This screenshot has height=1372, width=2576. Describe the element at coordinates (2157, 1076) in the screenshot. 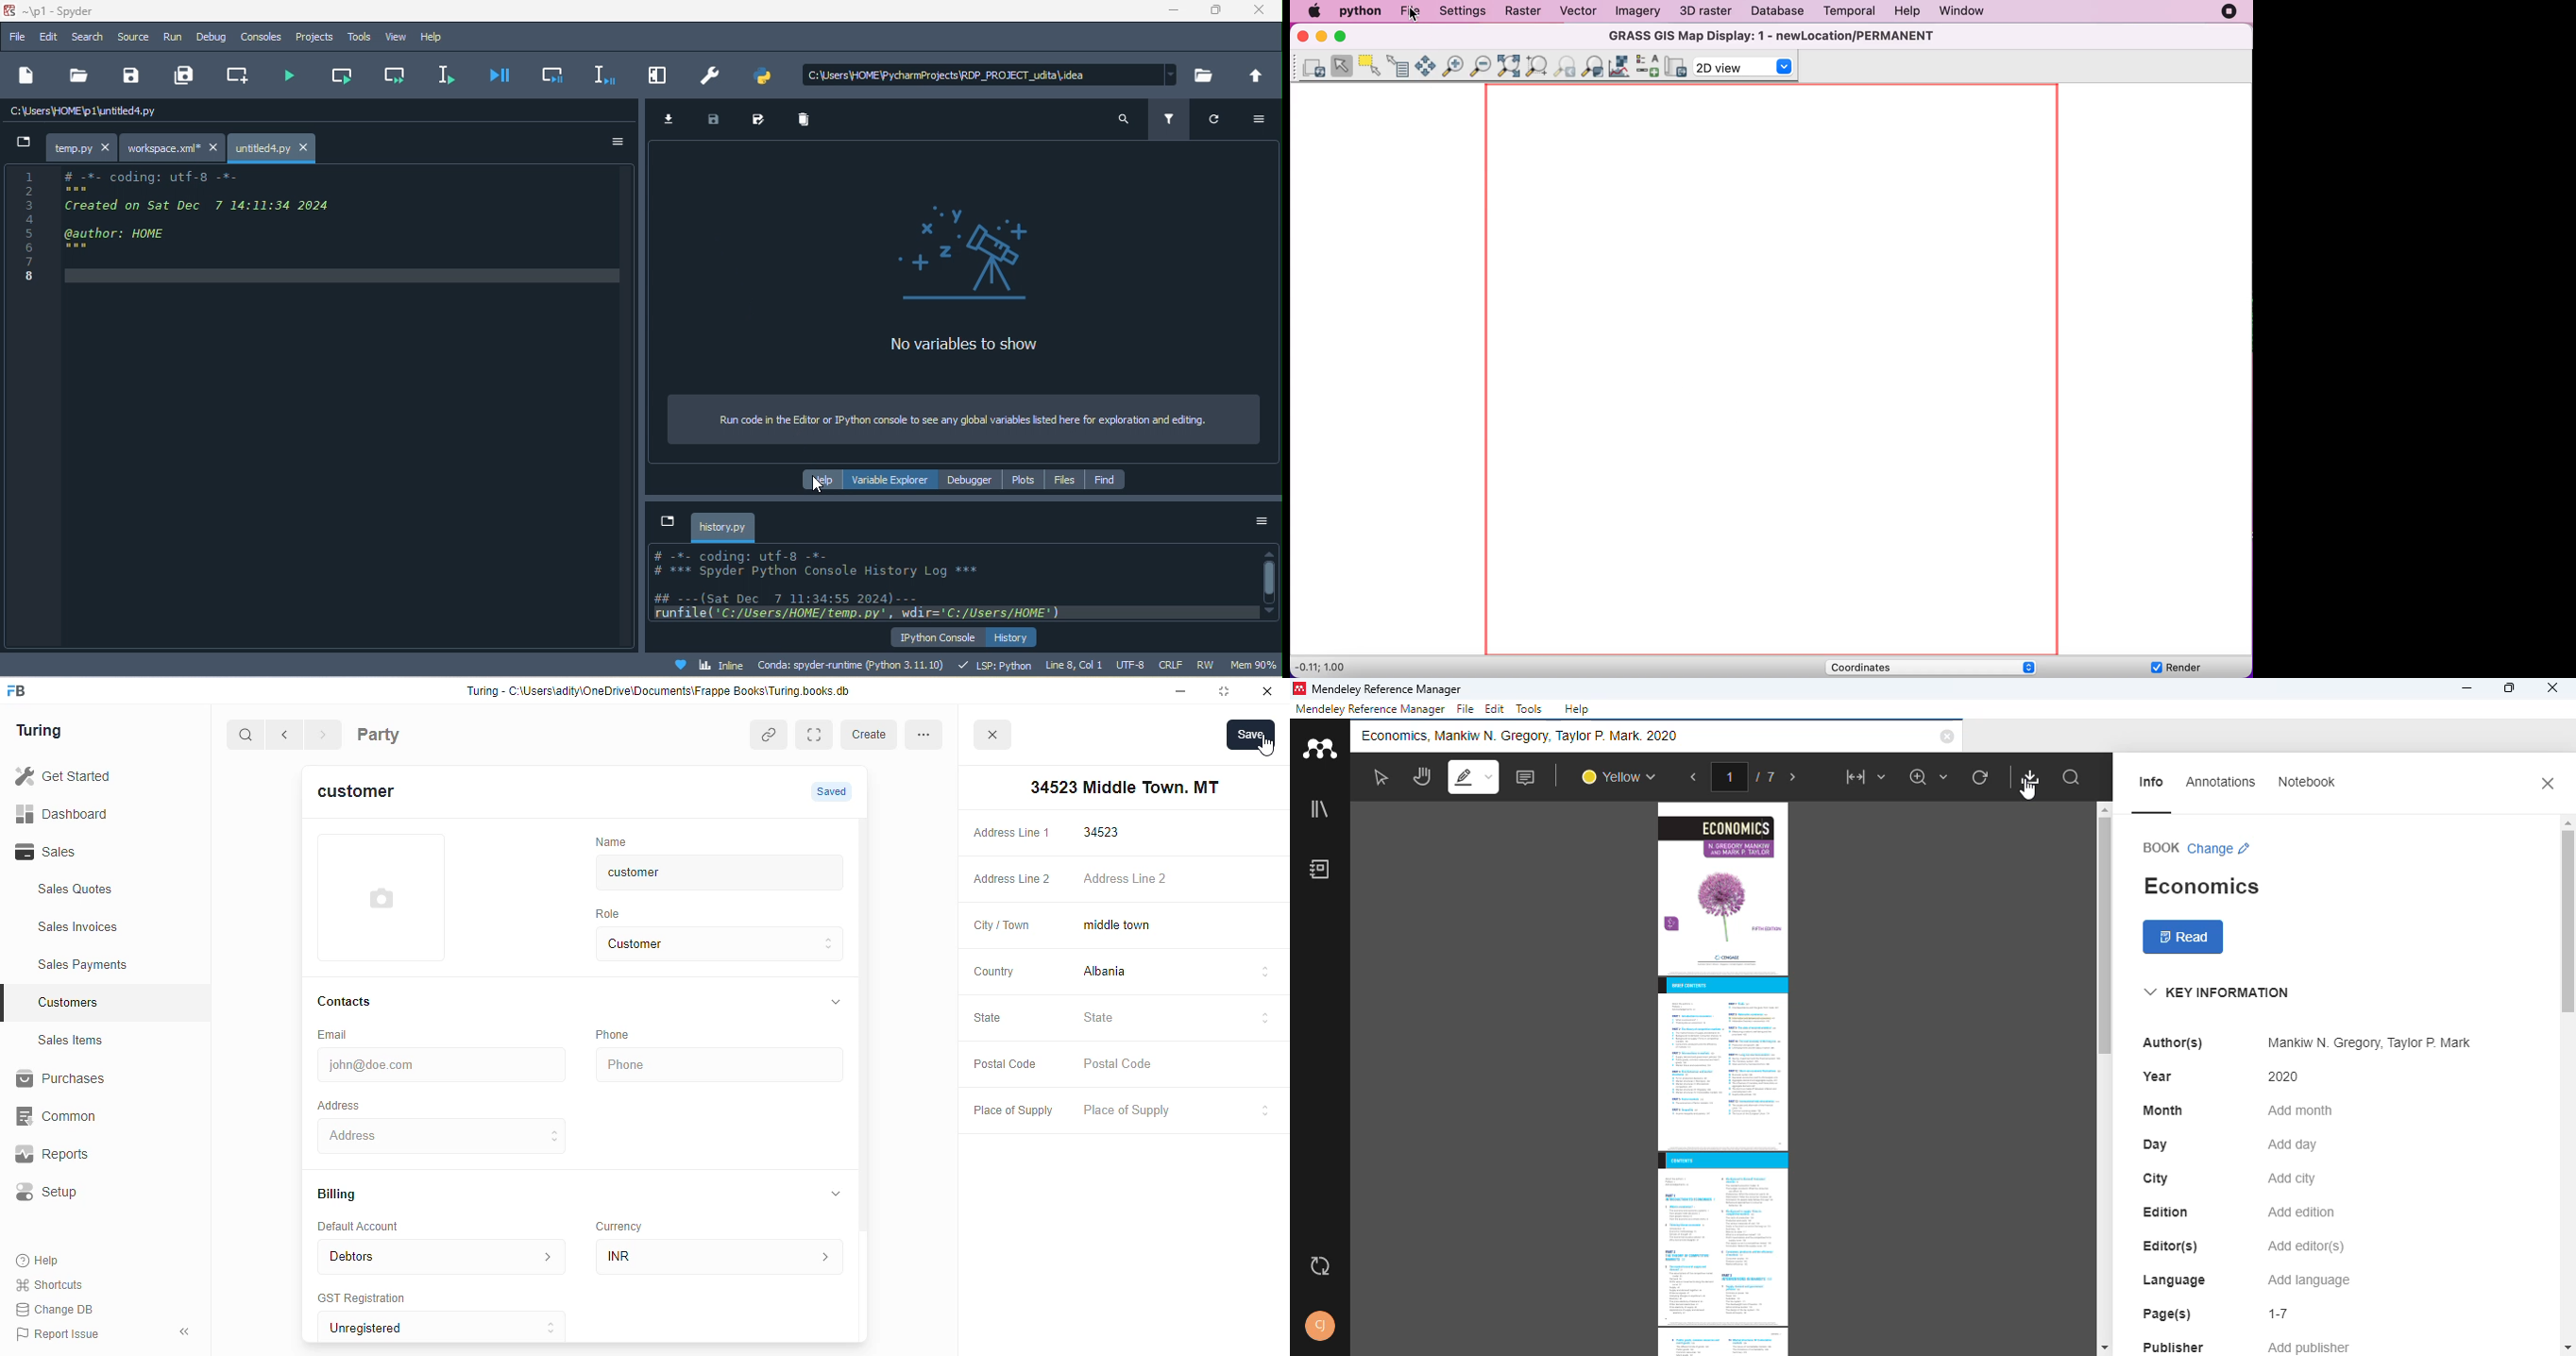

I see `year` at that location.